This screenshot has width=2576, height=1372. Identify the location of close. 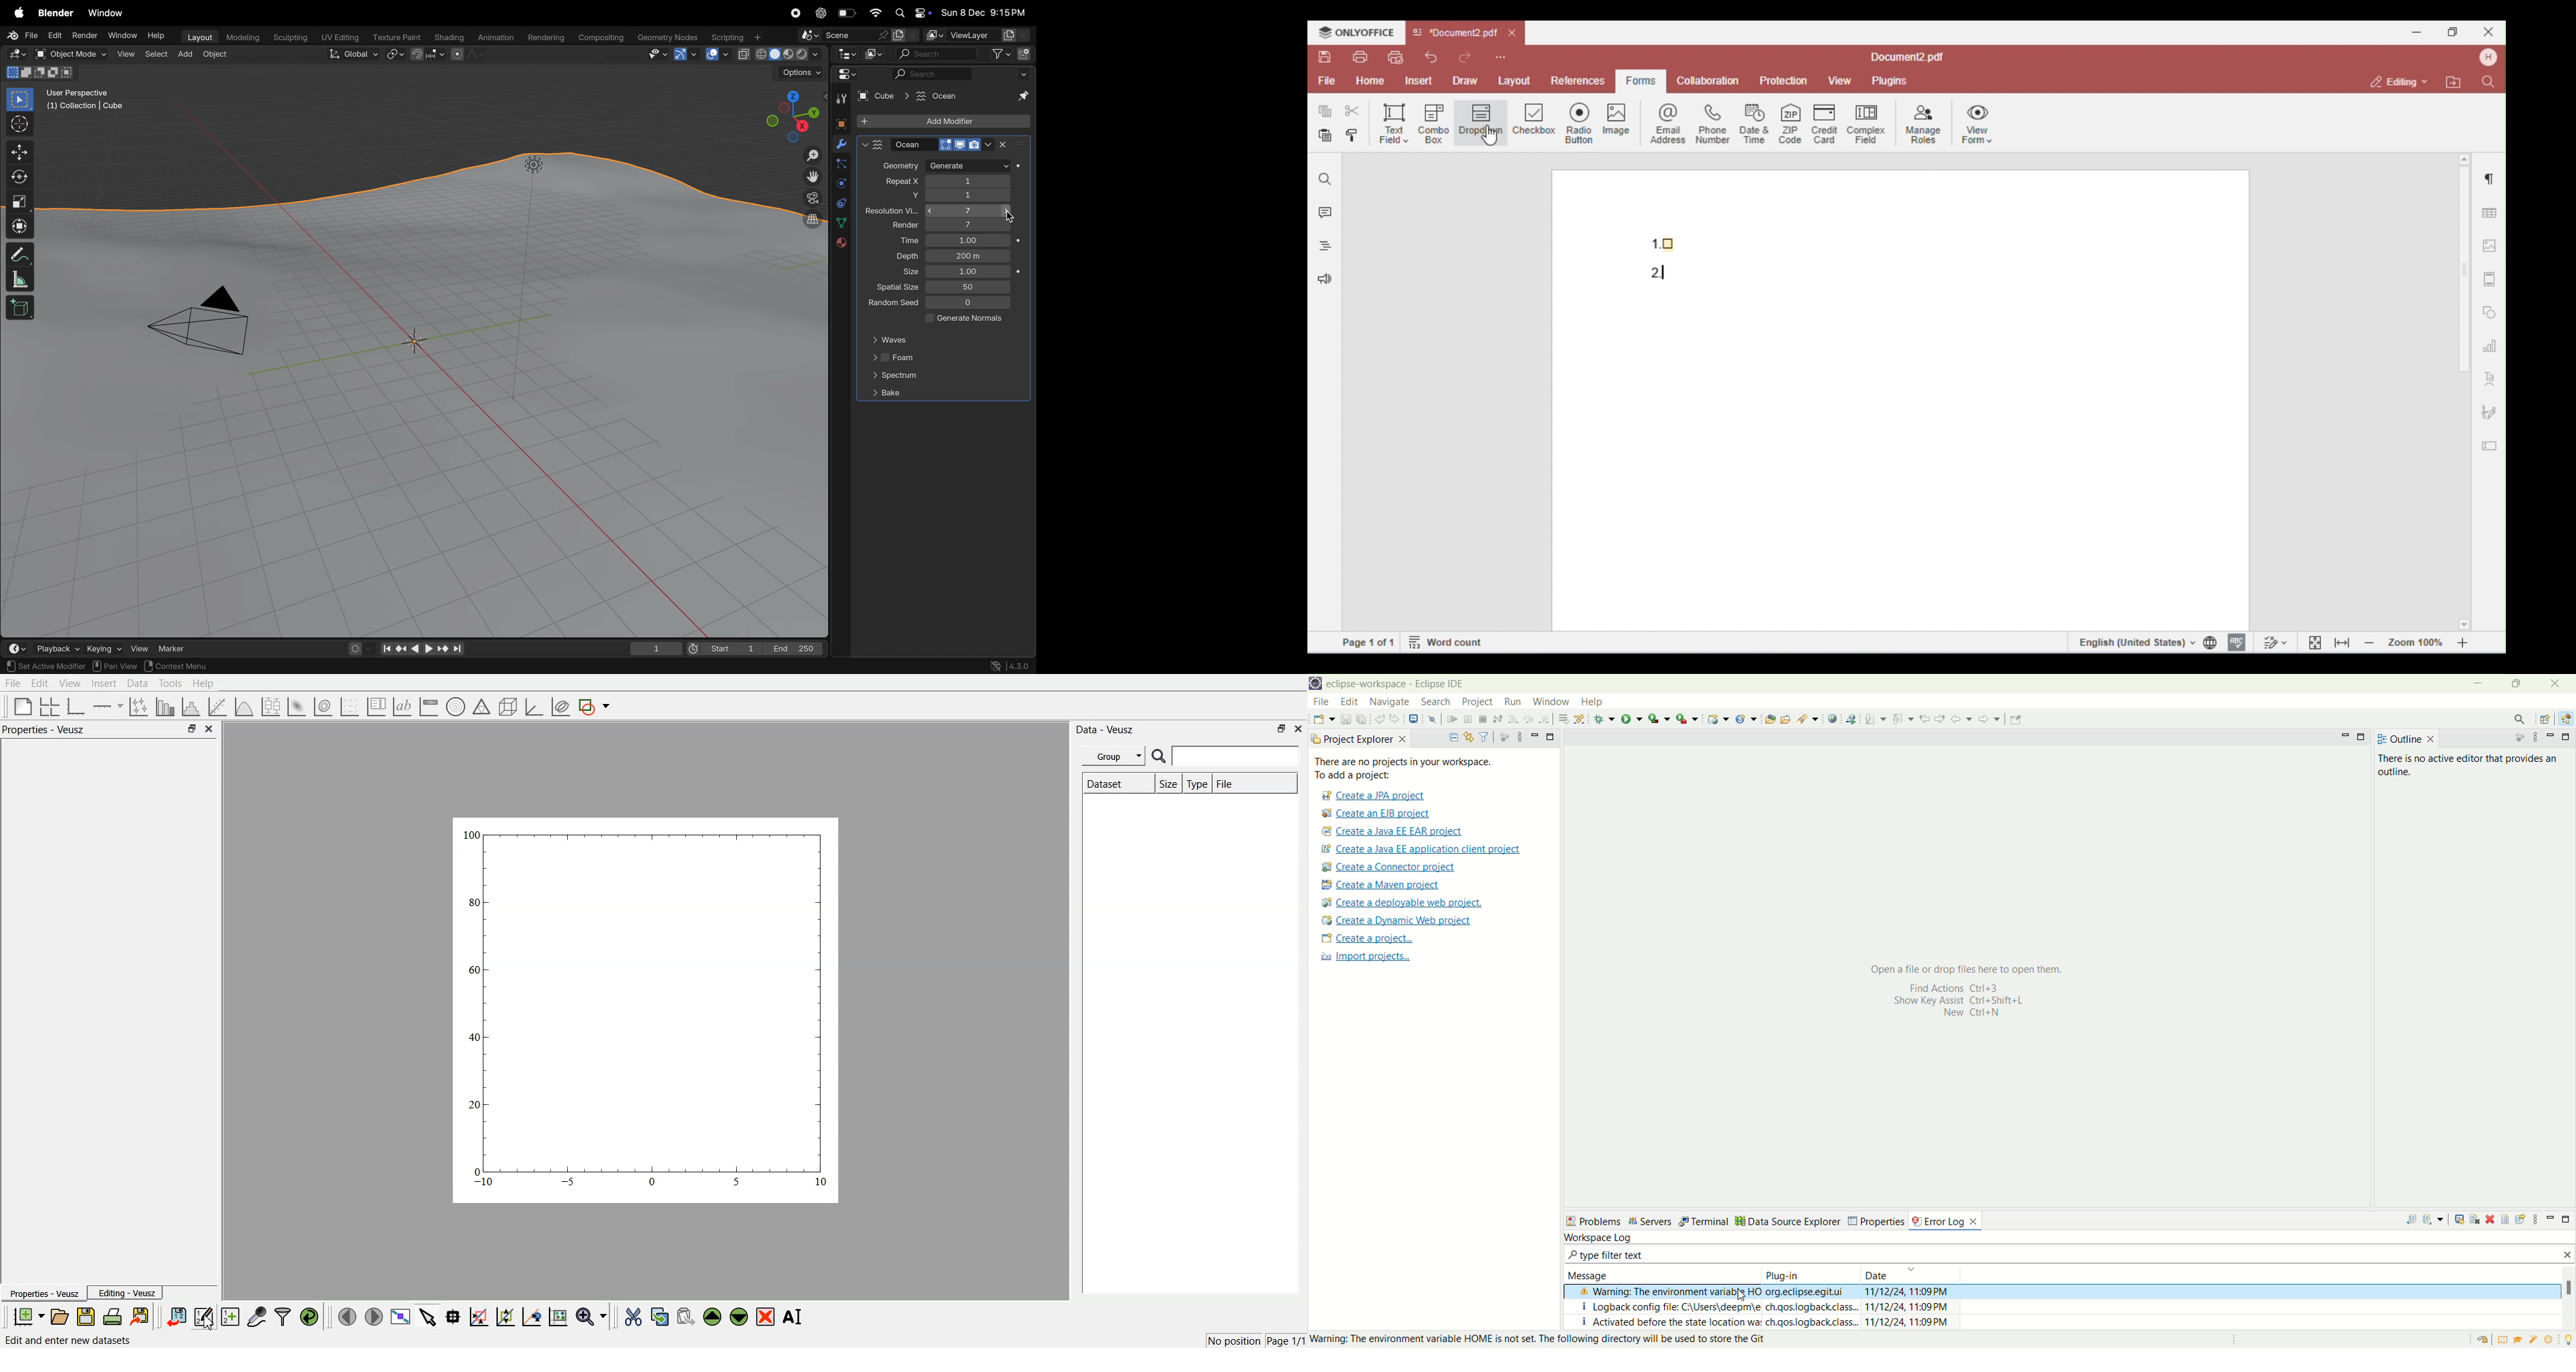
(1299, 728).